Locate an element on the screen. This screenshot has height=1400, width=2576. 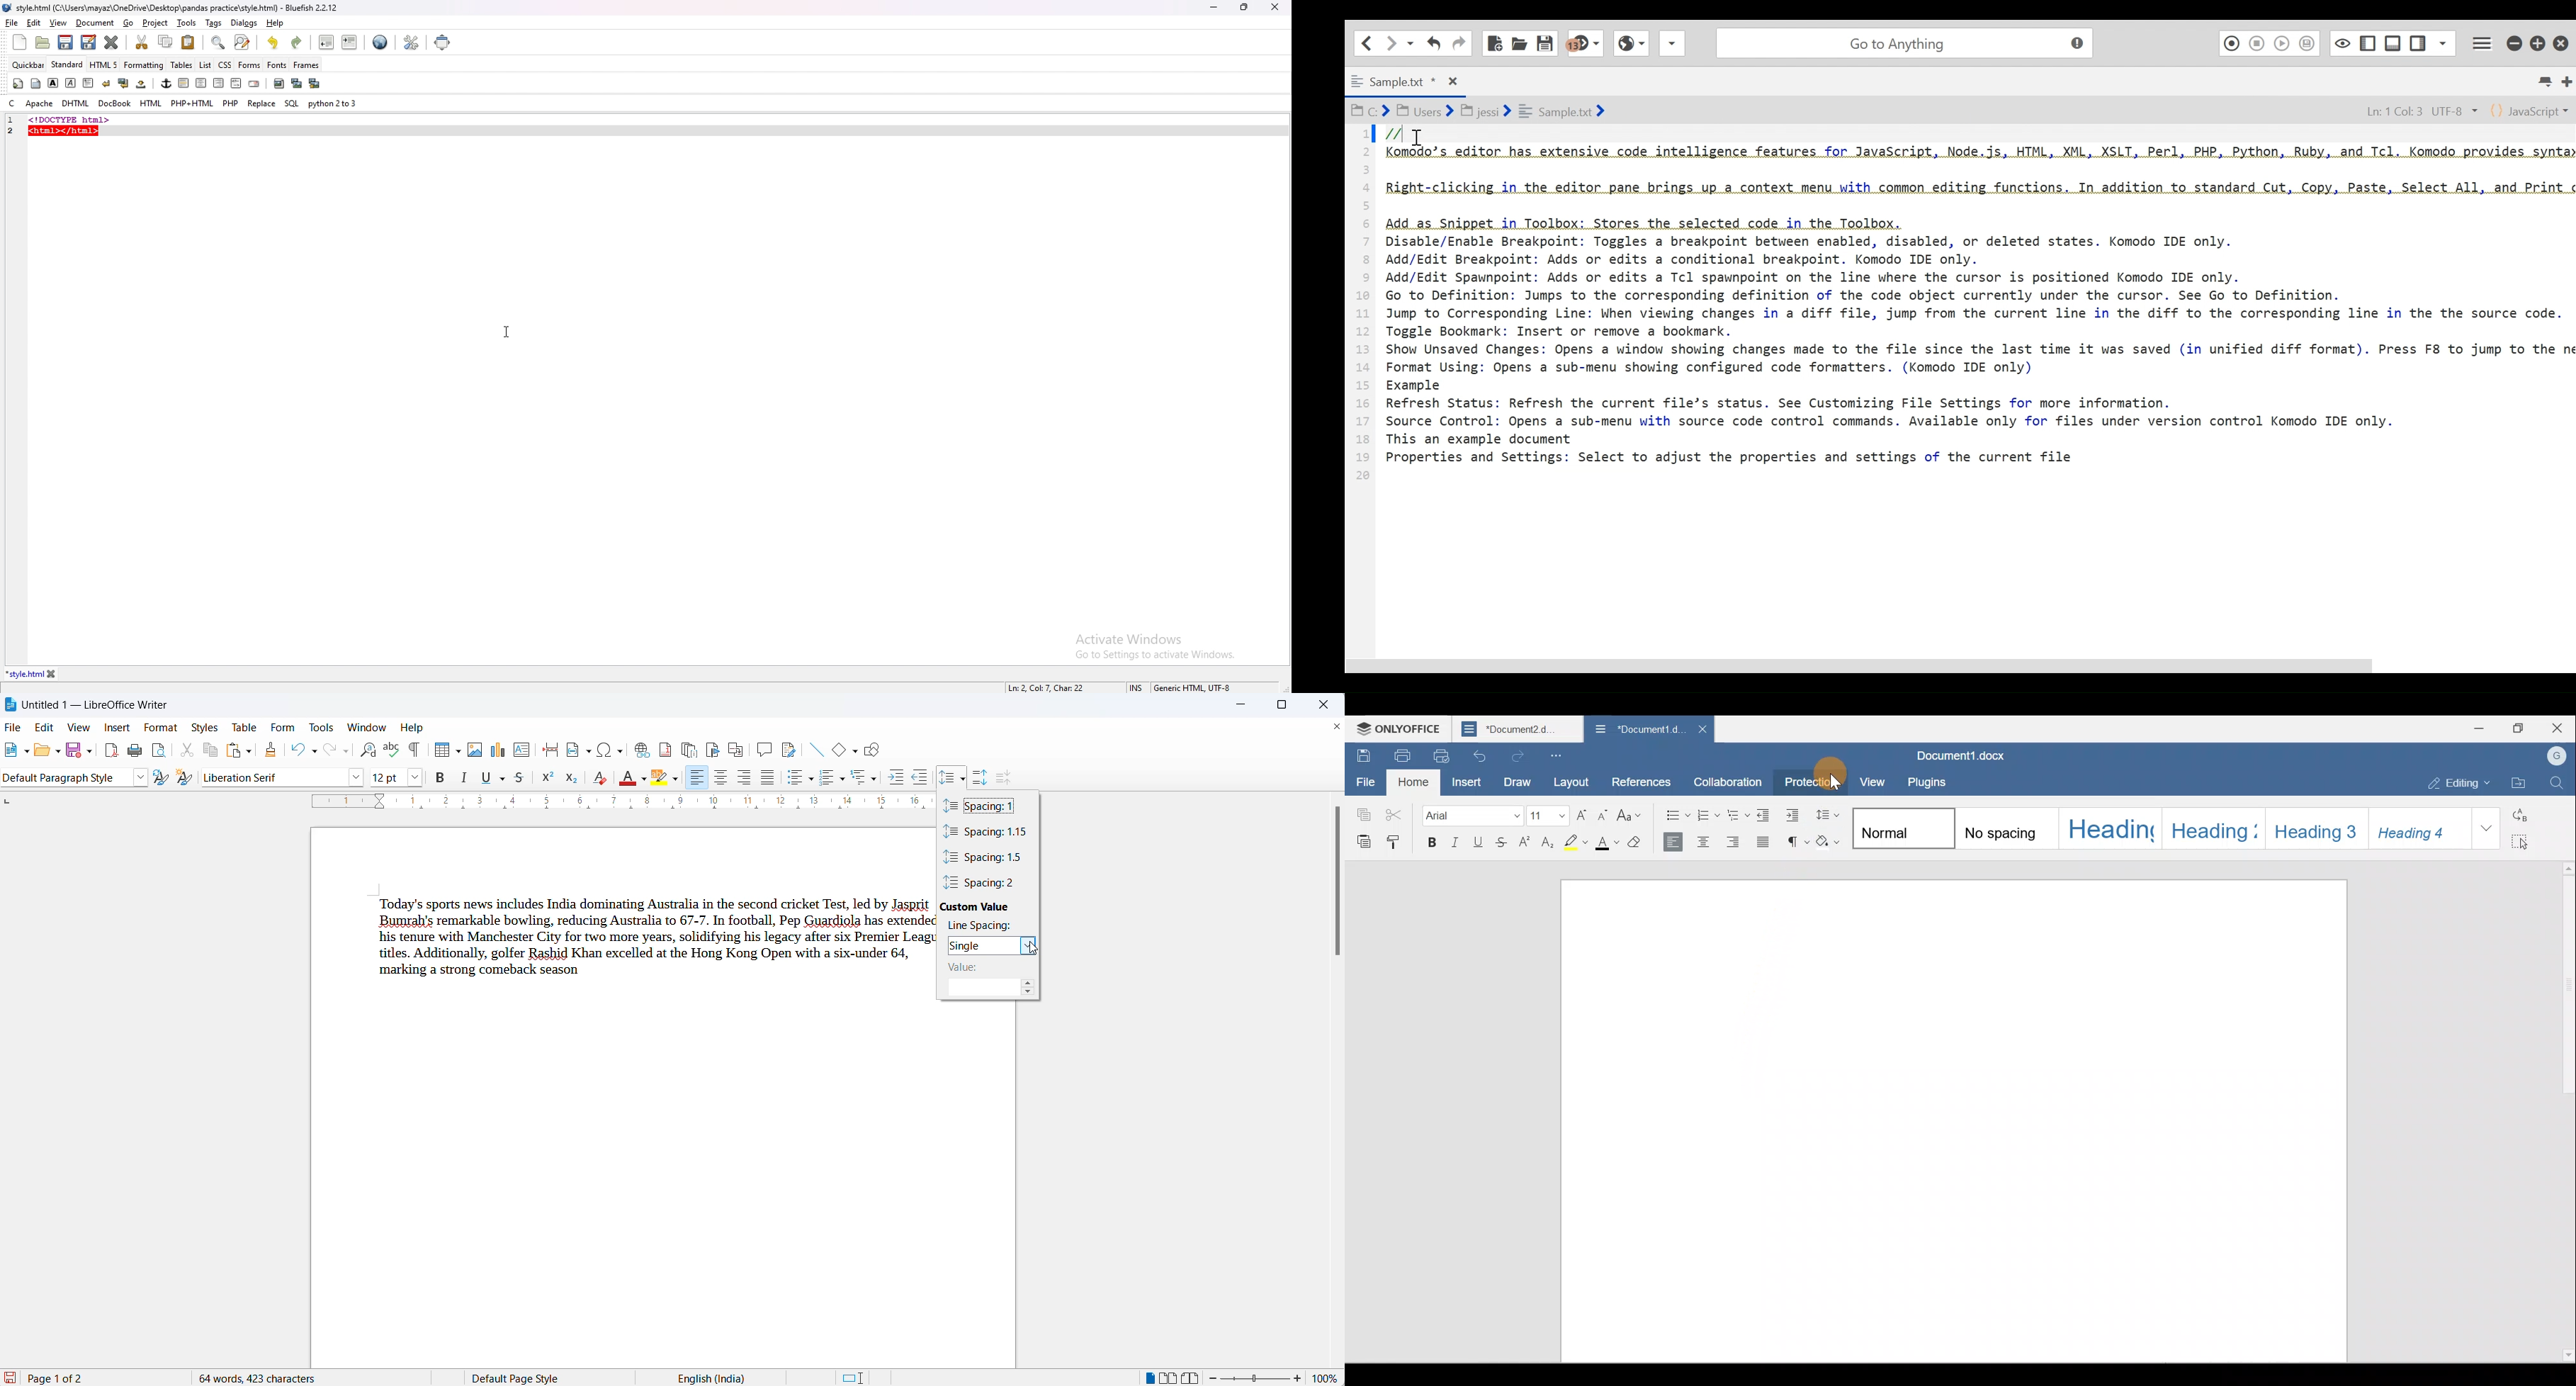
single page view is located at coordinates (1147, 1377).